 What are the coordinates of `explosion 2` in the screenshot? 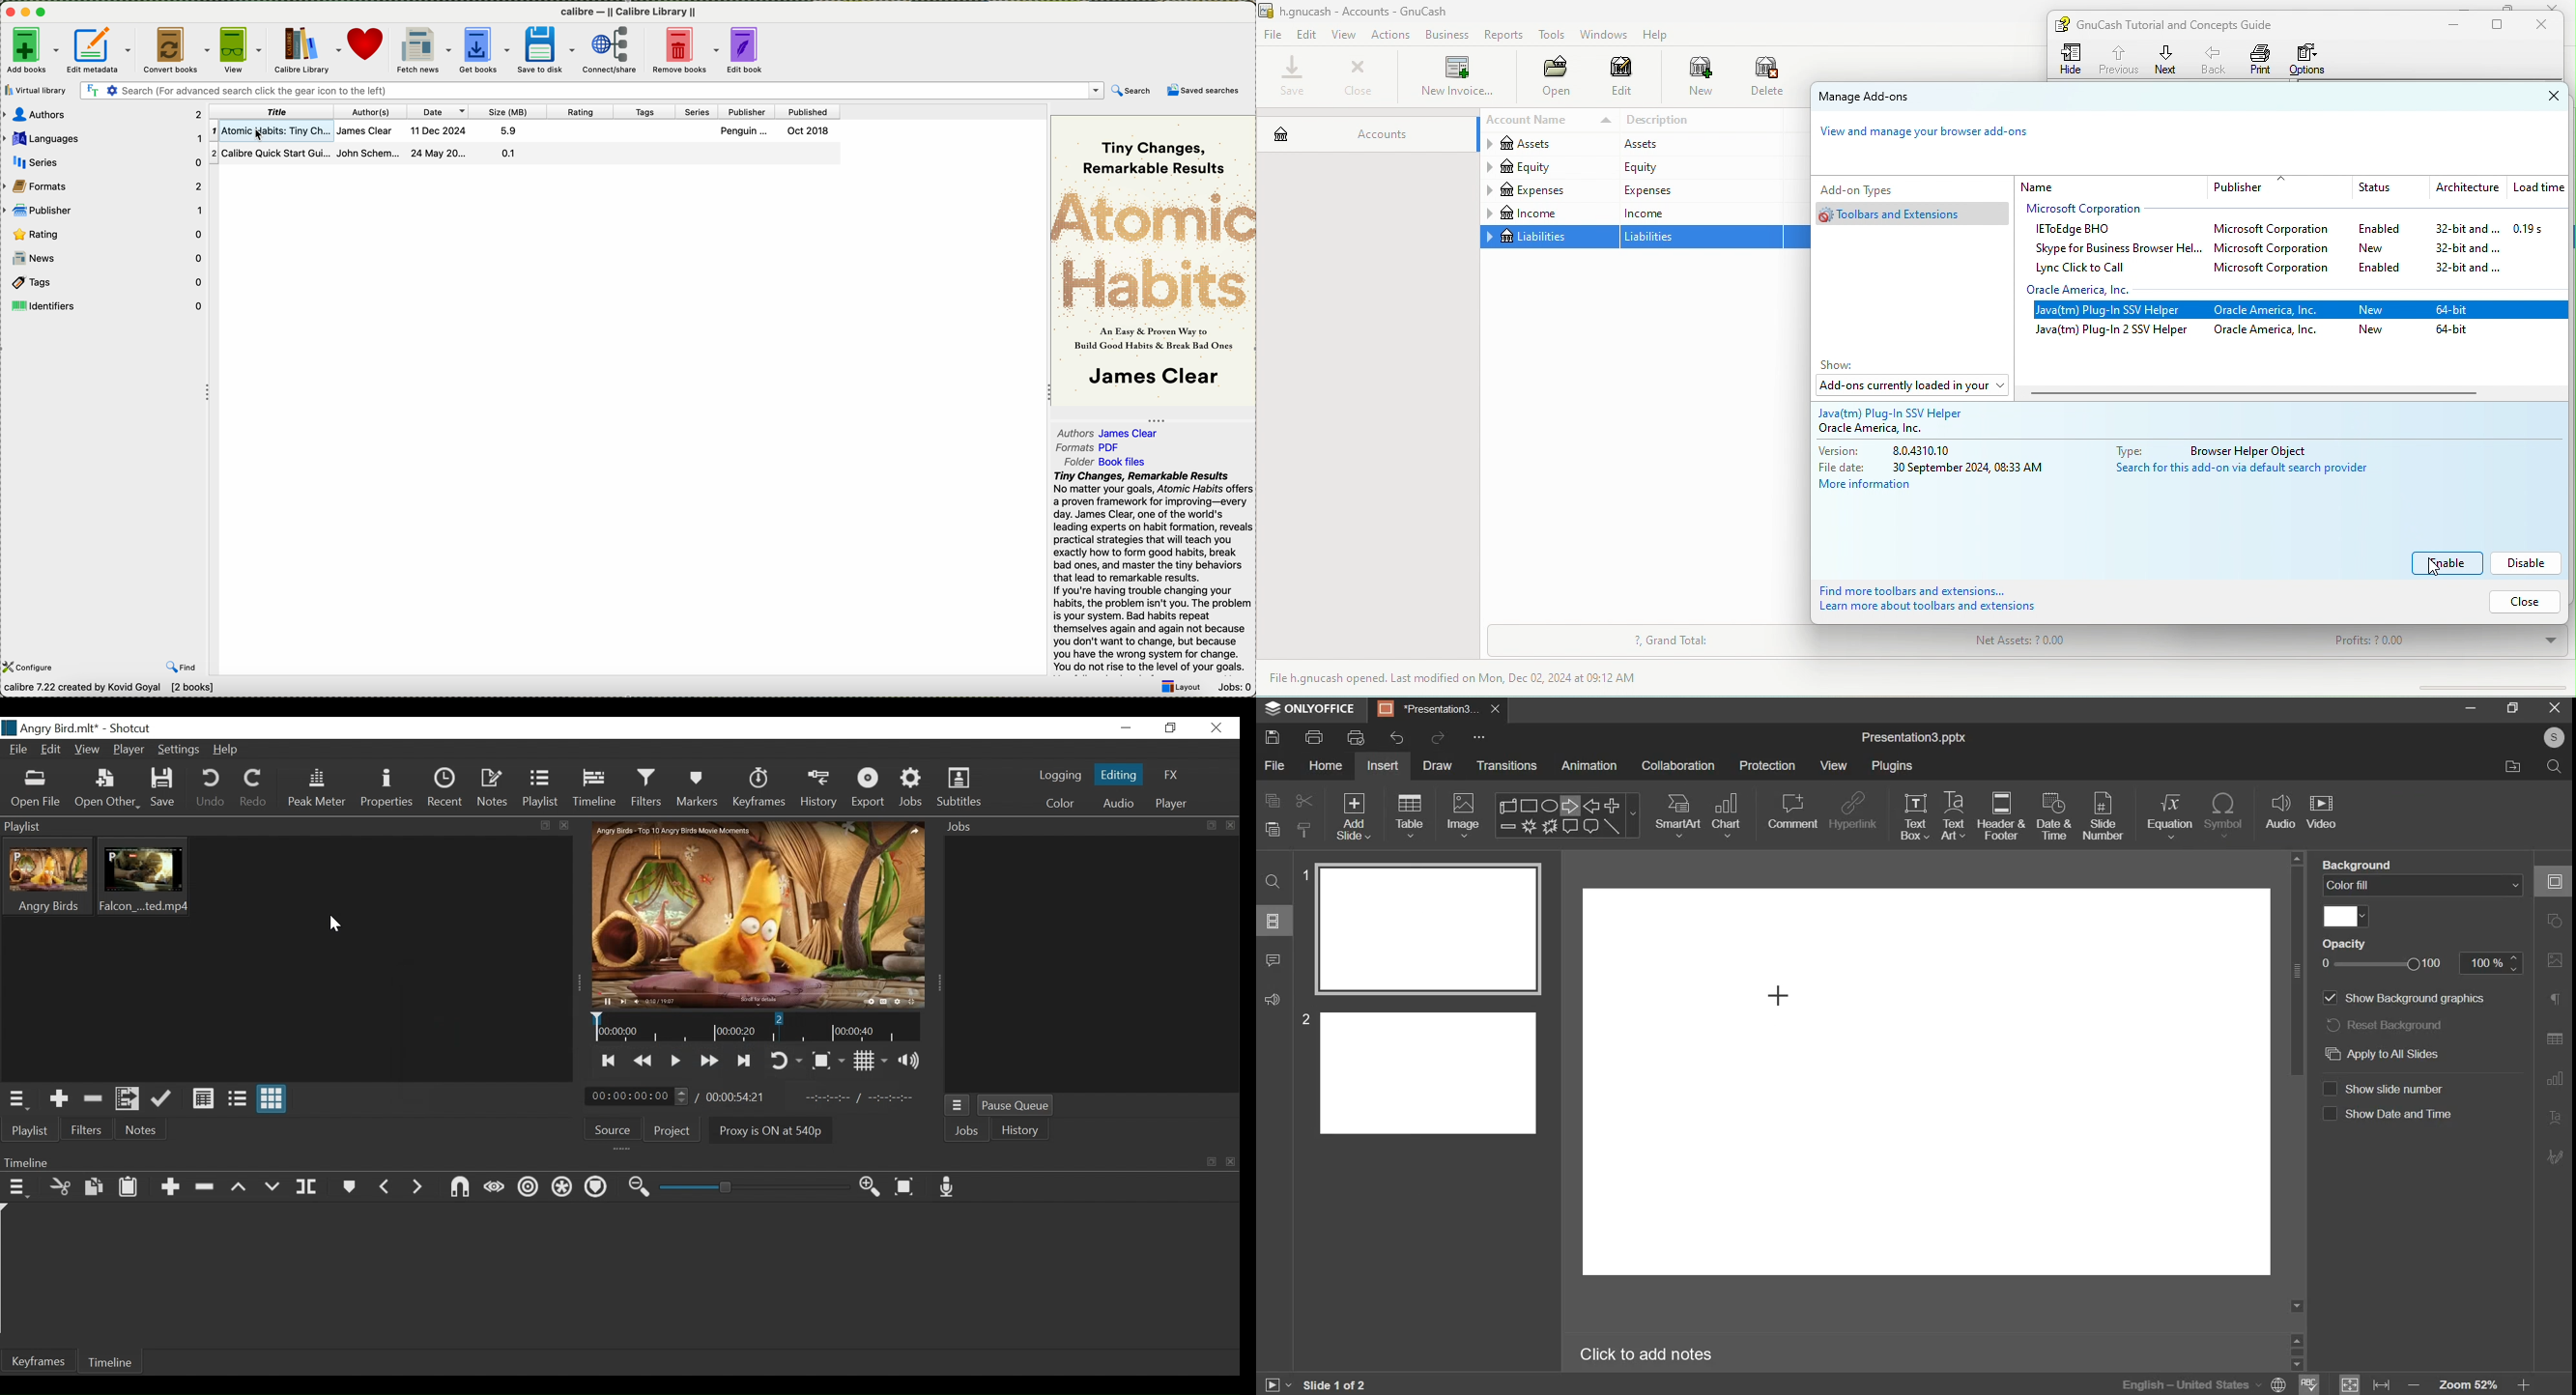 It's located at (1548, 826).